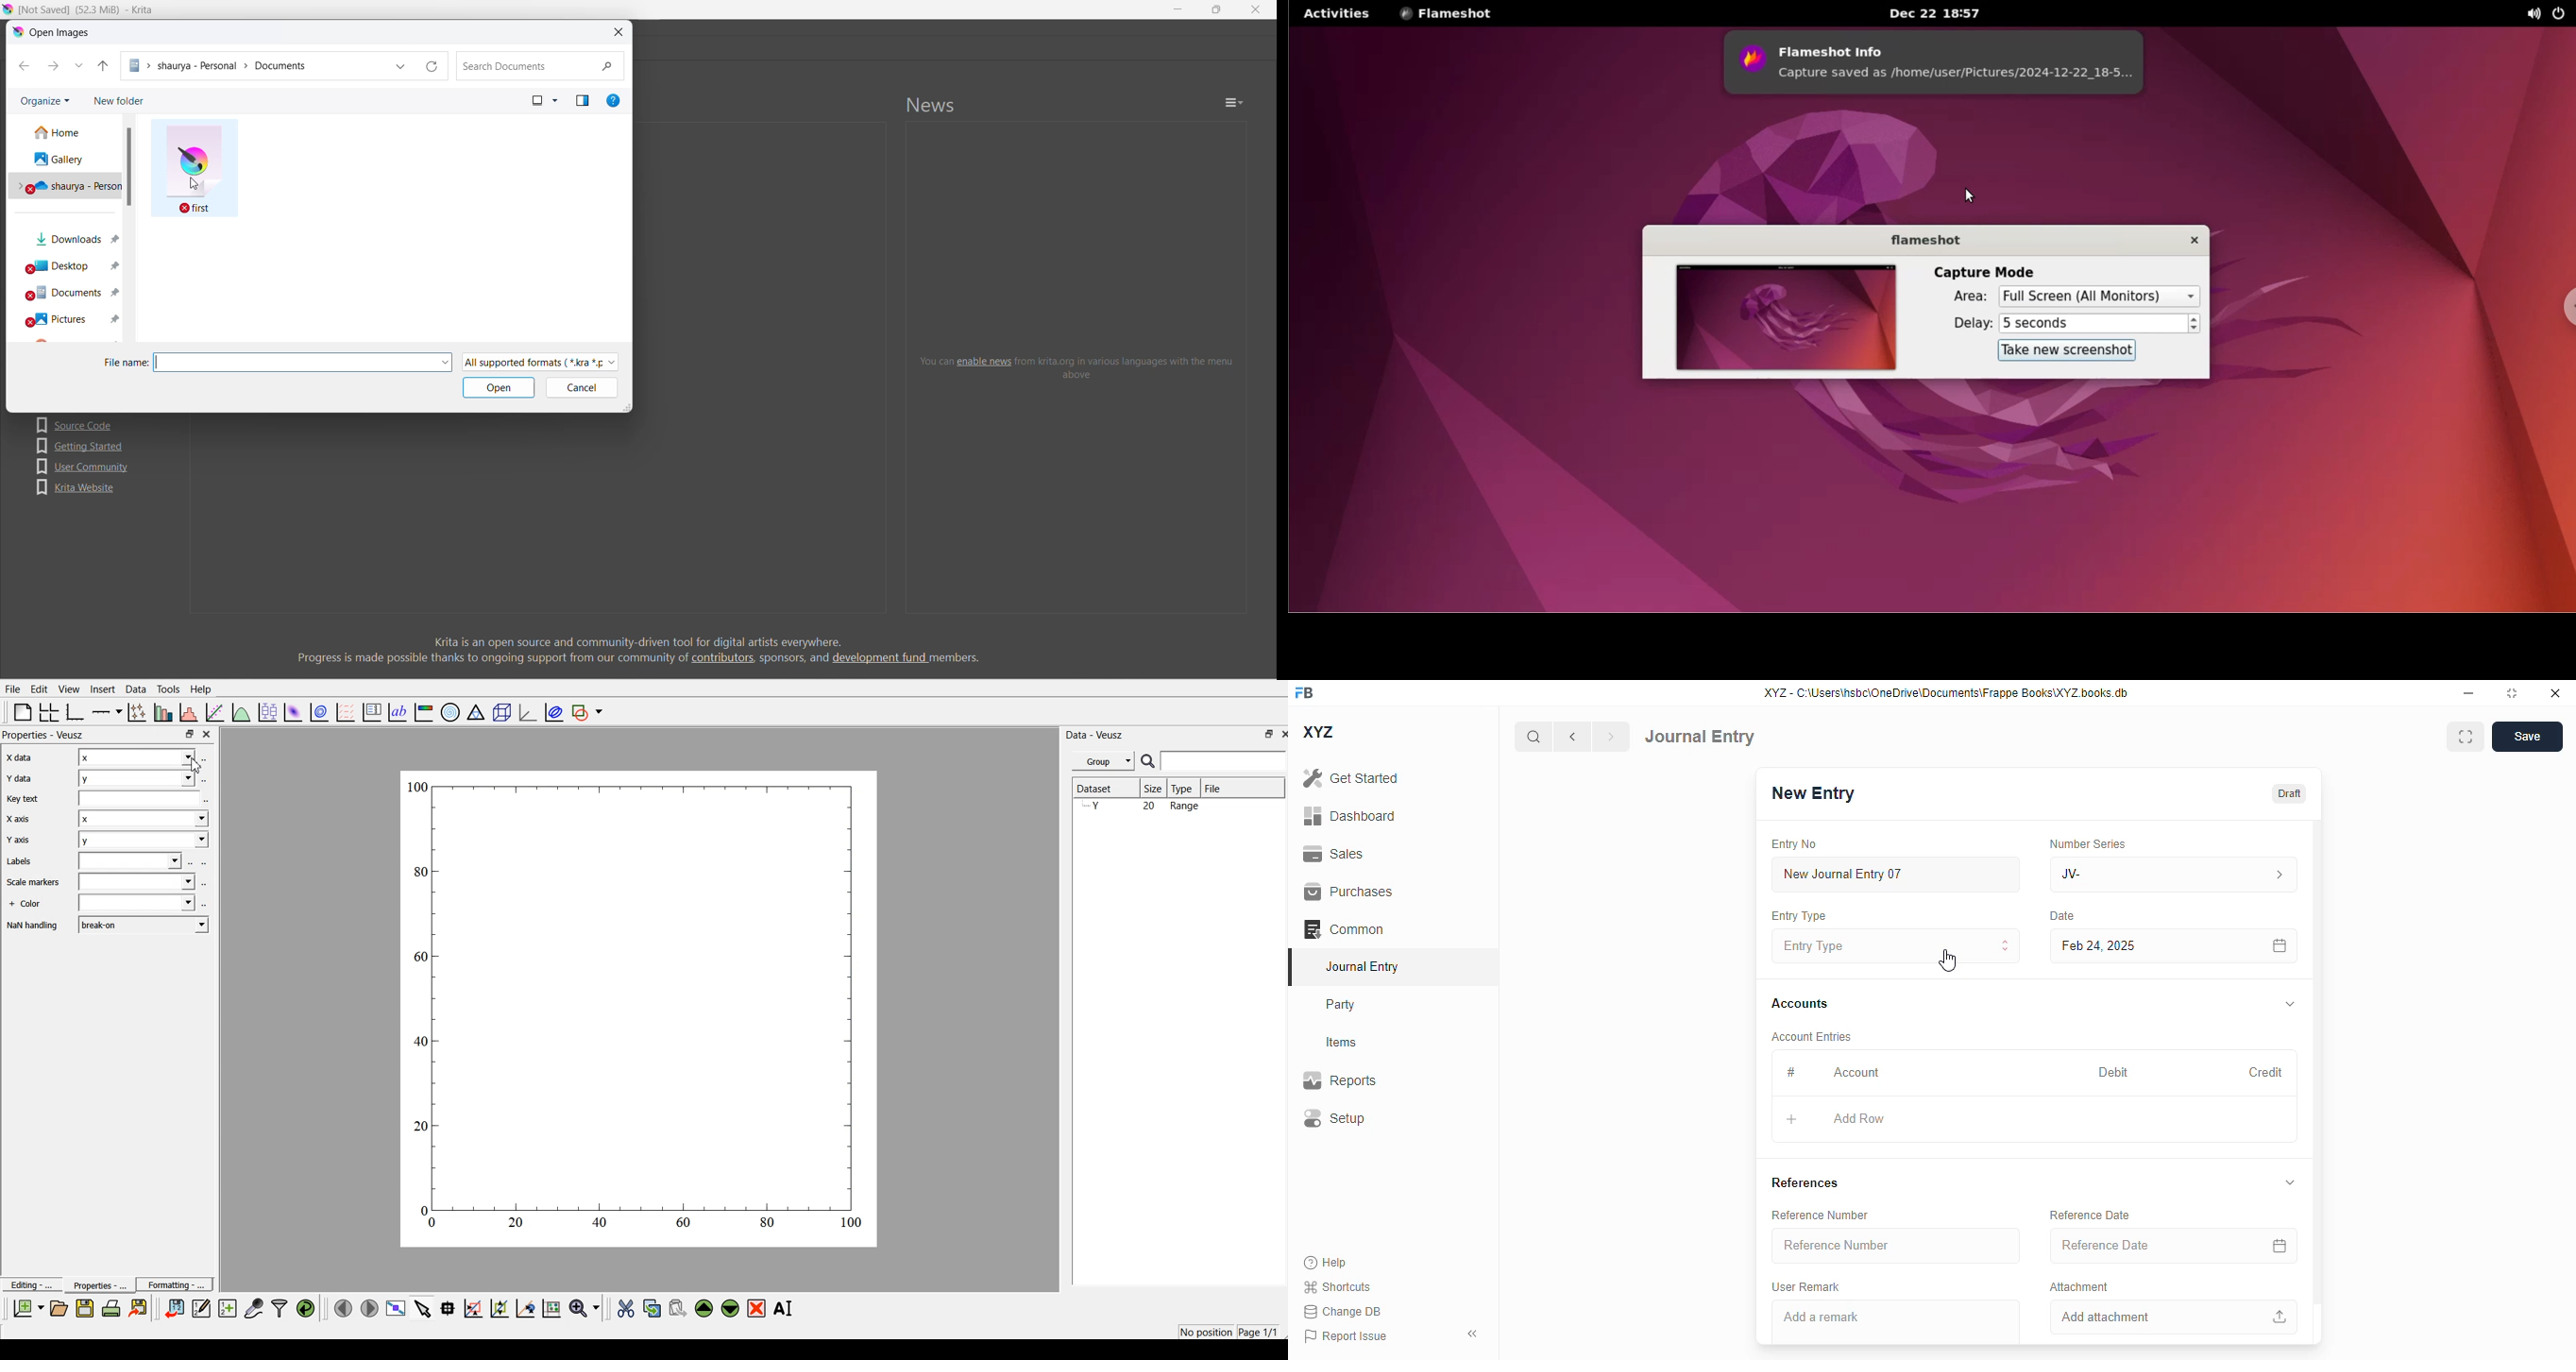 The image size is (2576, 1372). What do you see at coordinates (25, 66) in the screenshot?
I see `previous` at bounding box center [25, 66].